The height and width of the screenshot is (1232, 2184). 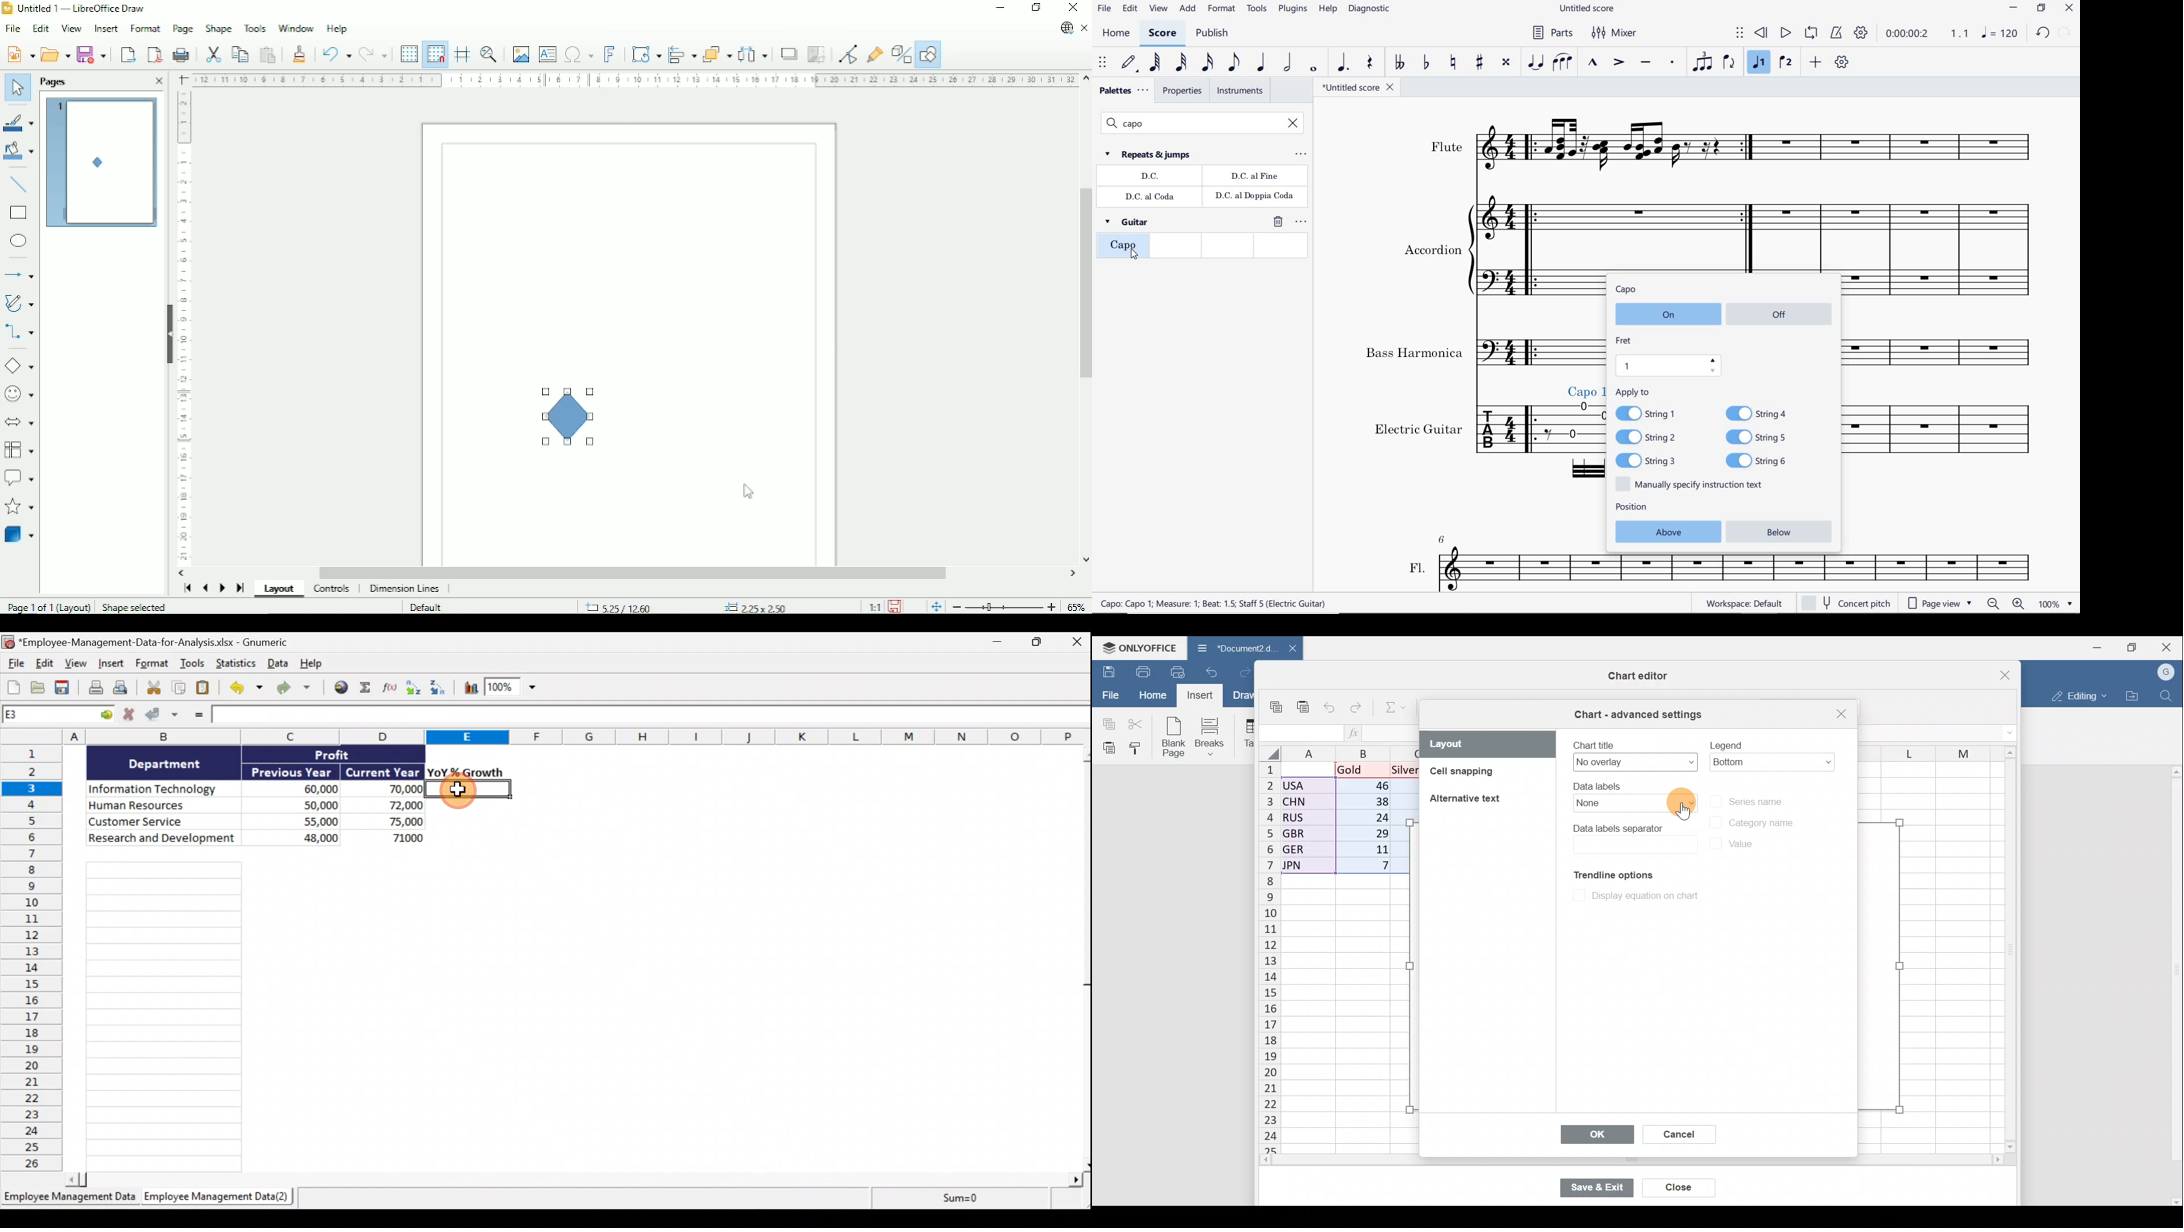 I want to click on Cursor on Insert, so click(x=1204, y=695).